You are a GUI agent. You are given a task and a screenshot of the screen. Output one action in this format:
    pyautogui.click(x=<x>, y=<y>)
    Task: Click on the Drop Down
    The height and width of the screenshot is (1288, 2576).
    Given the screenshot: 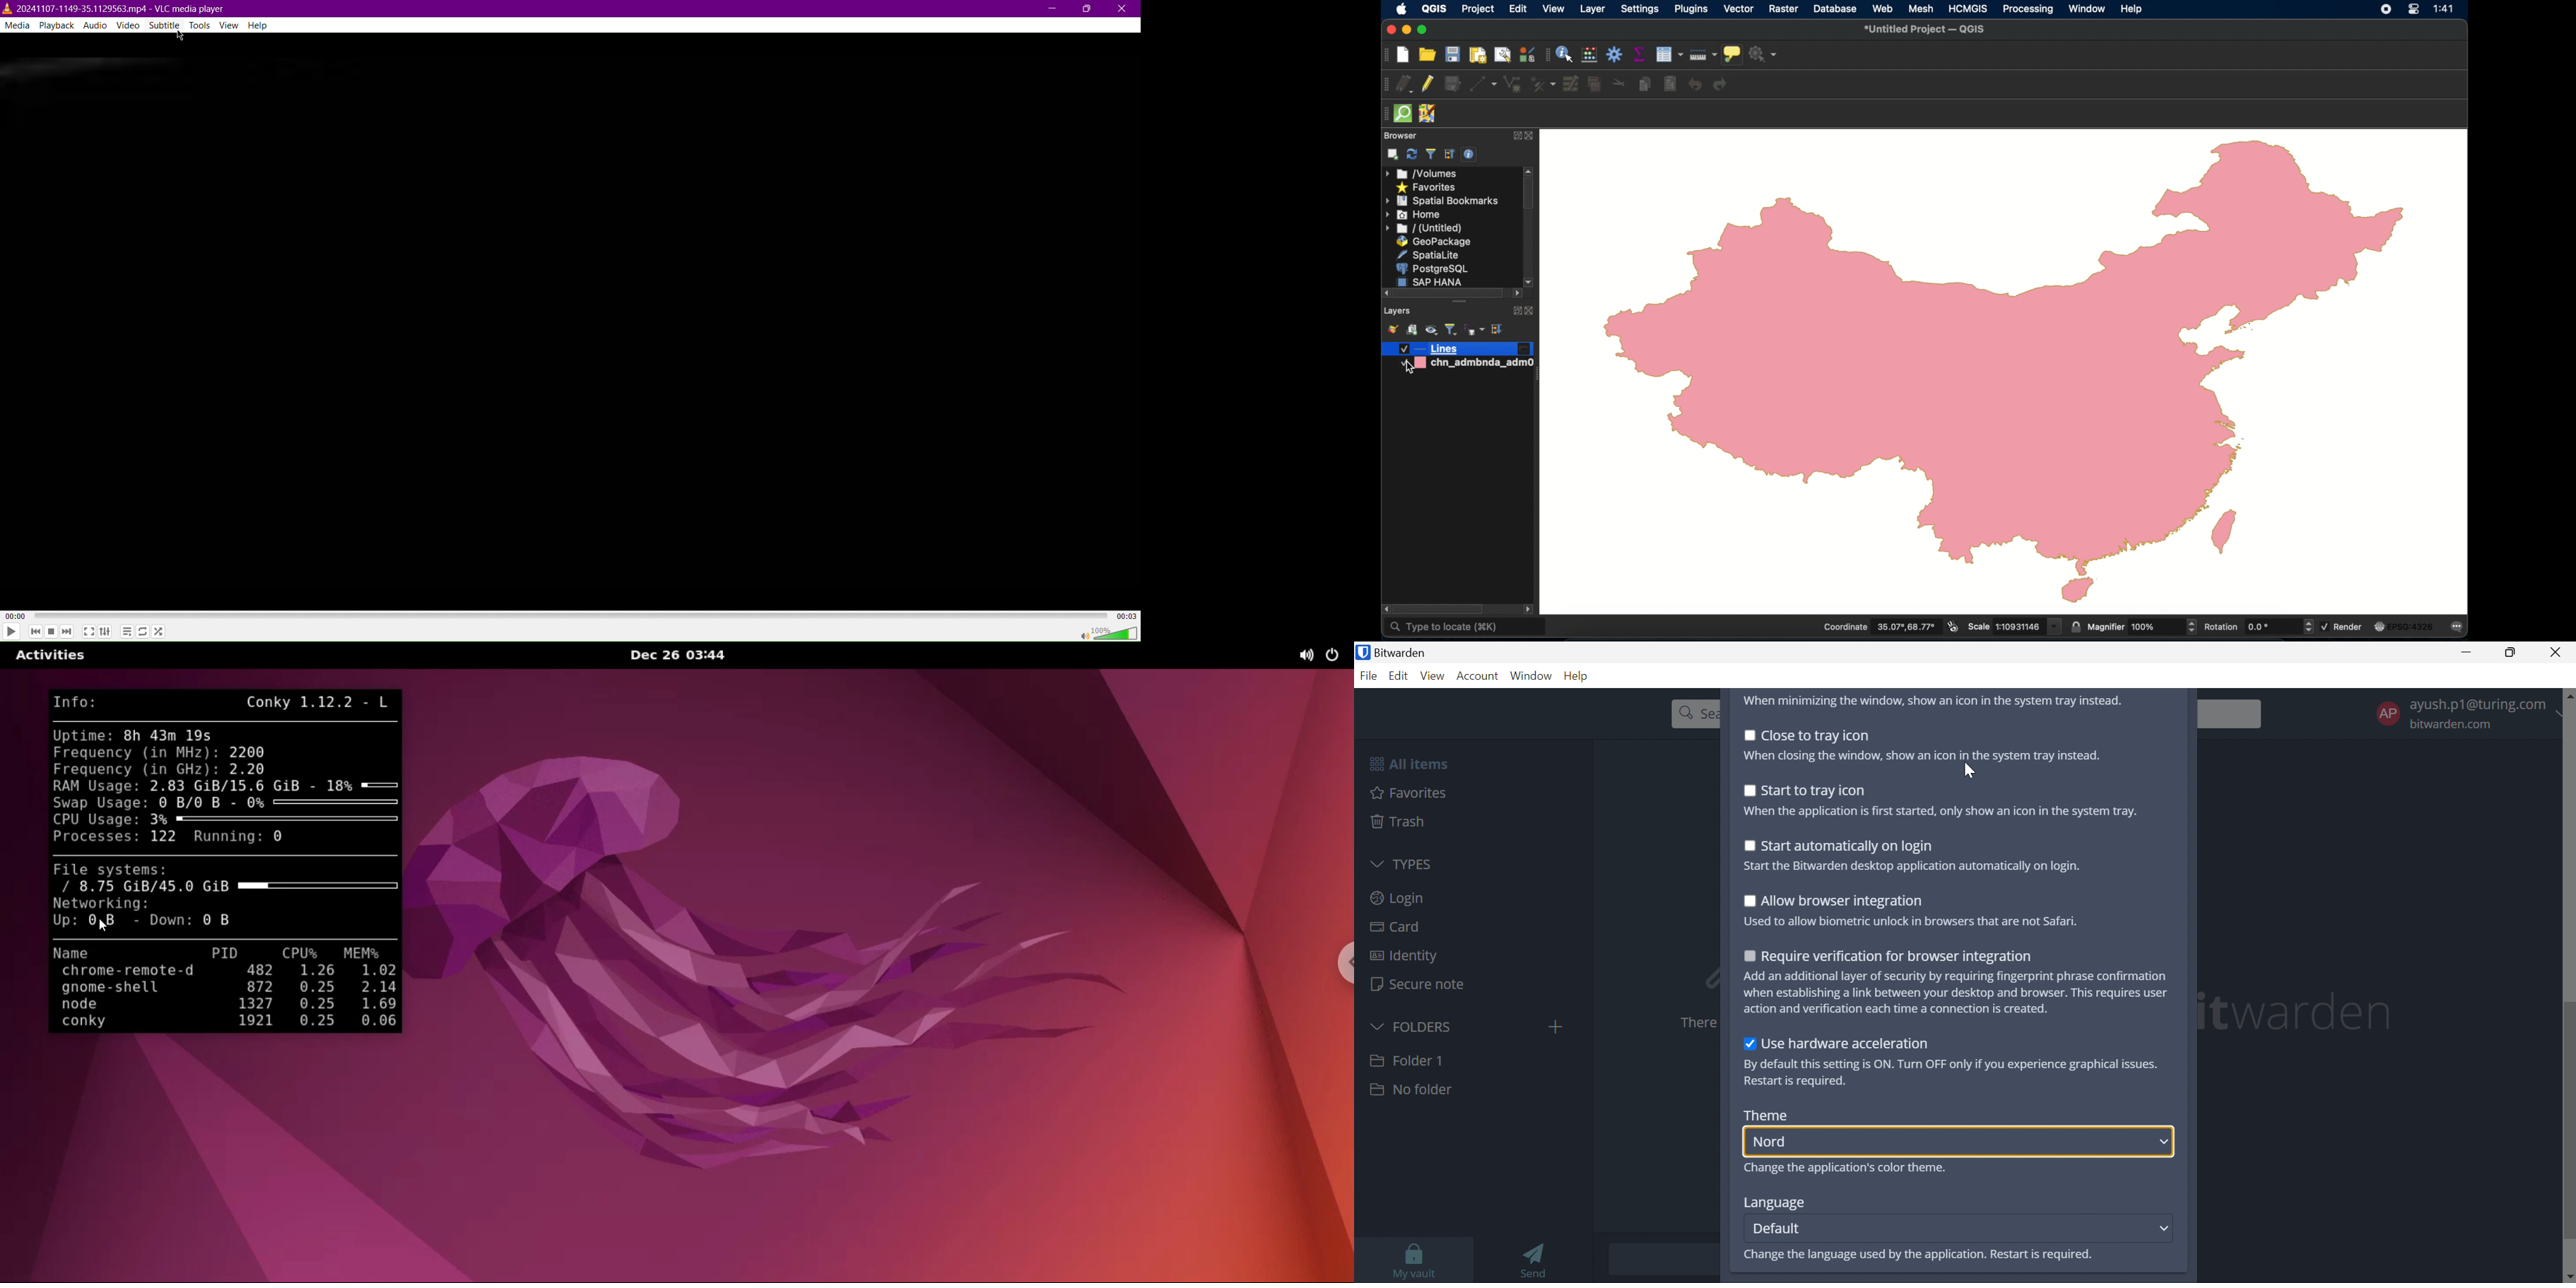 What is the action you would take?
    pyautogui.click(x=2165, y=1227)
    